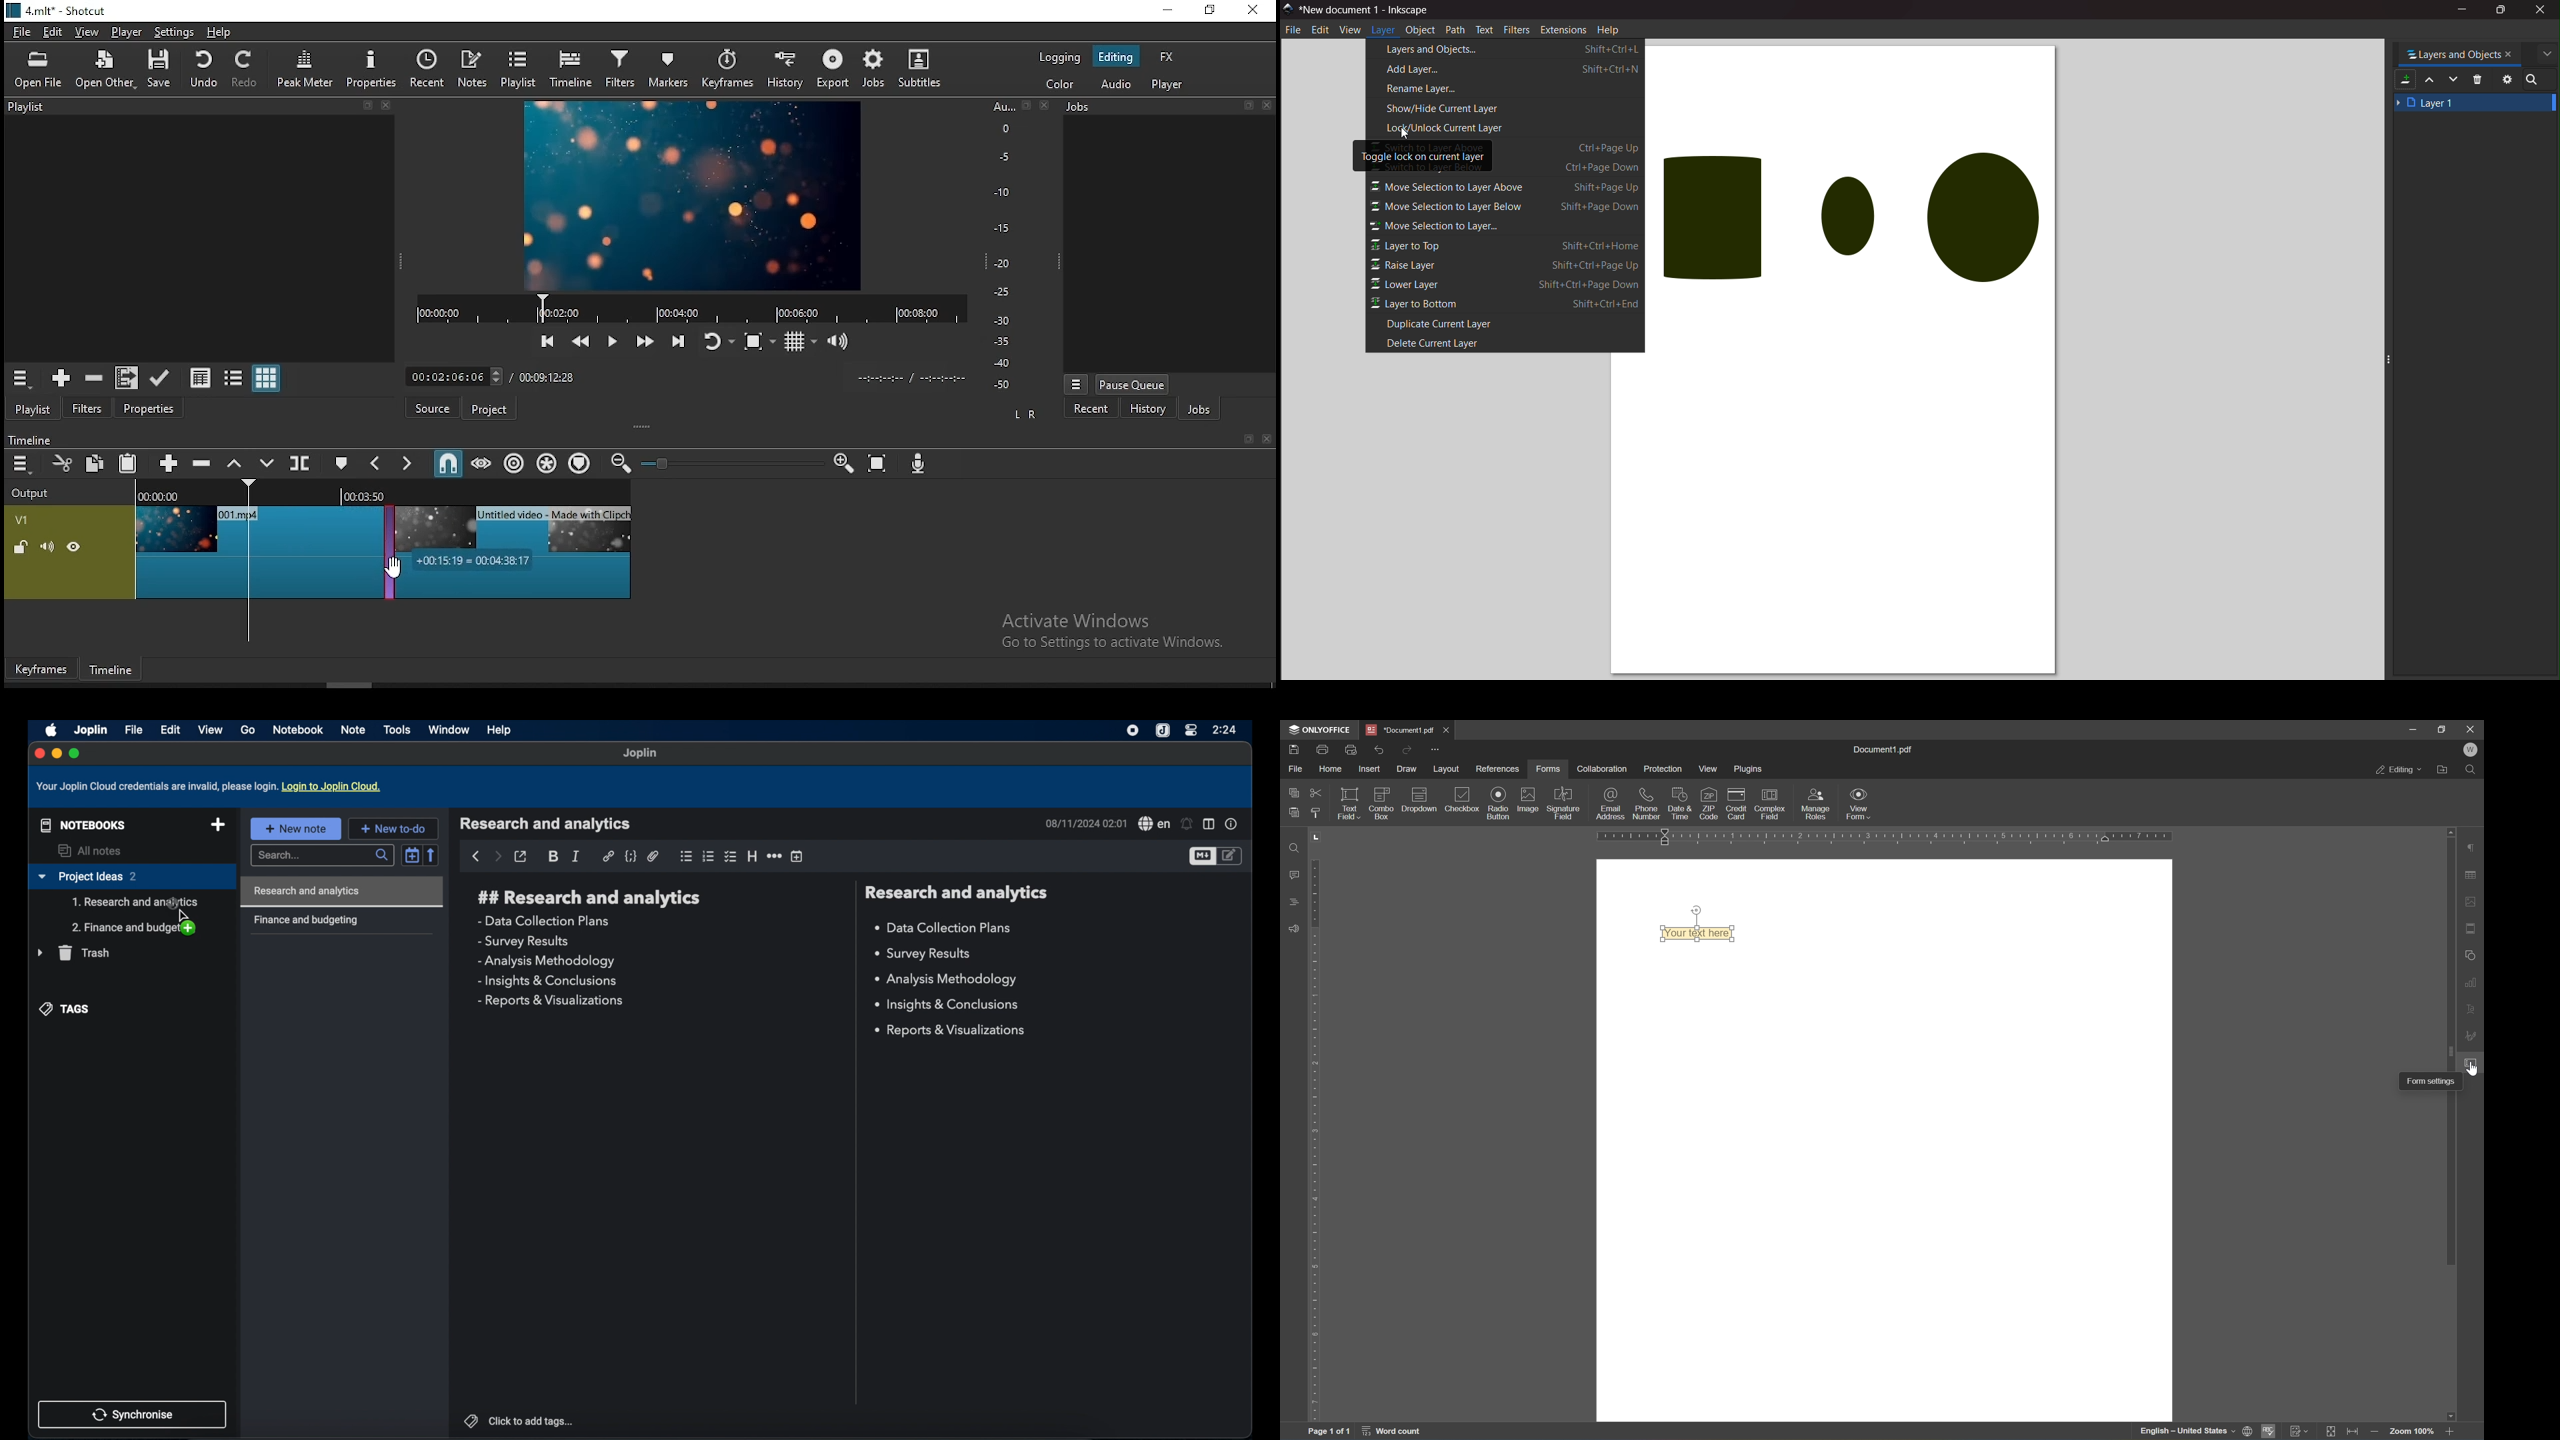 The image size is (2576, 1456). Describe the element at coordinates (1226, 729) in the screenshot. I see `2:24` at that location.